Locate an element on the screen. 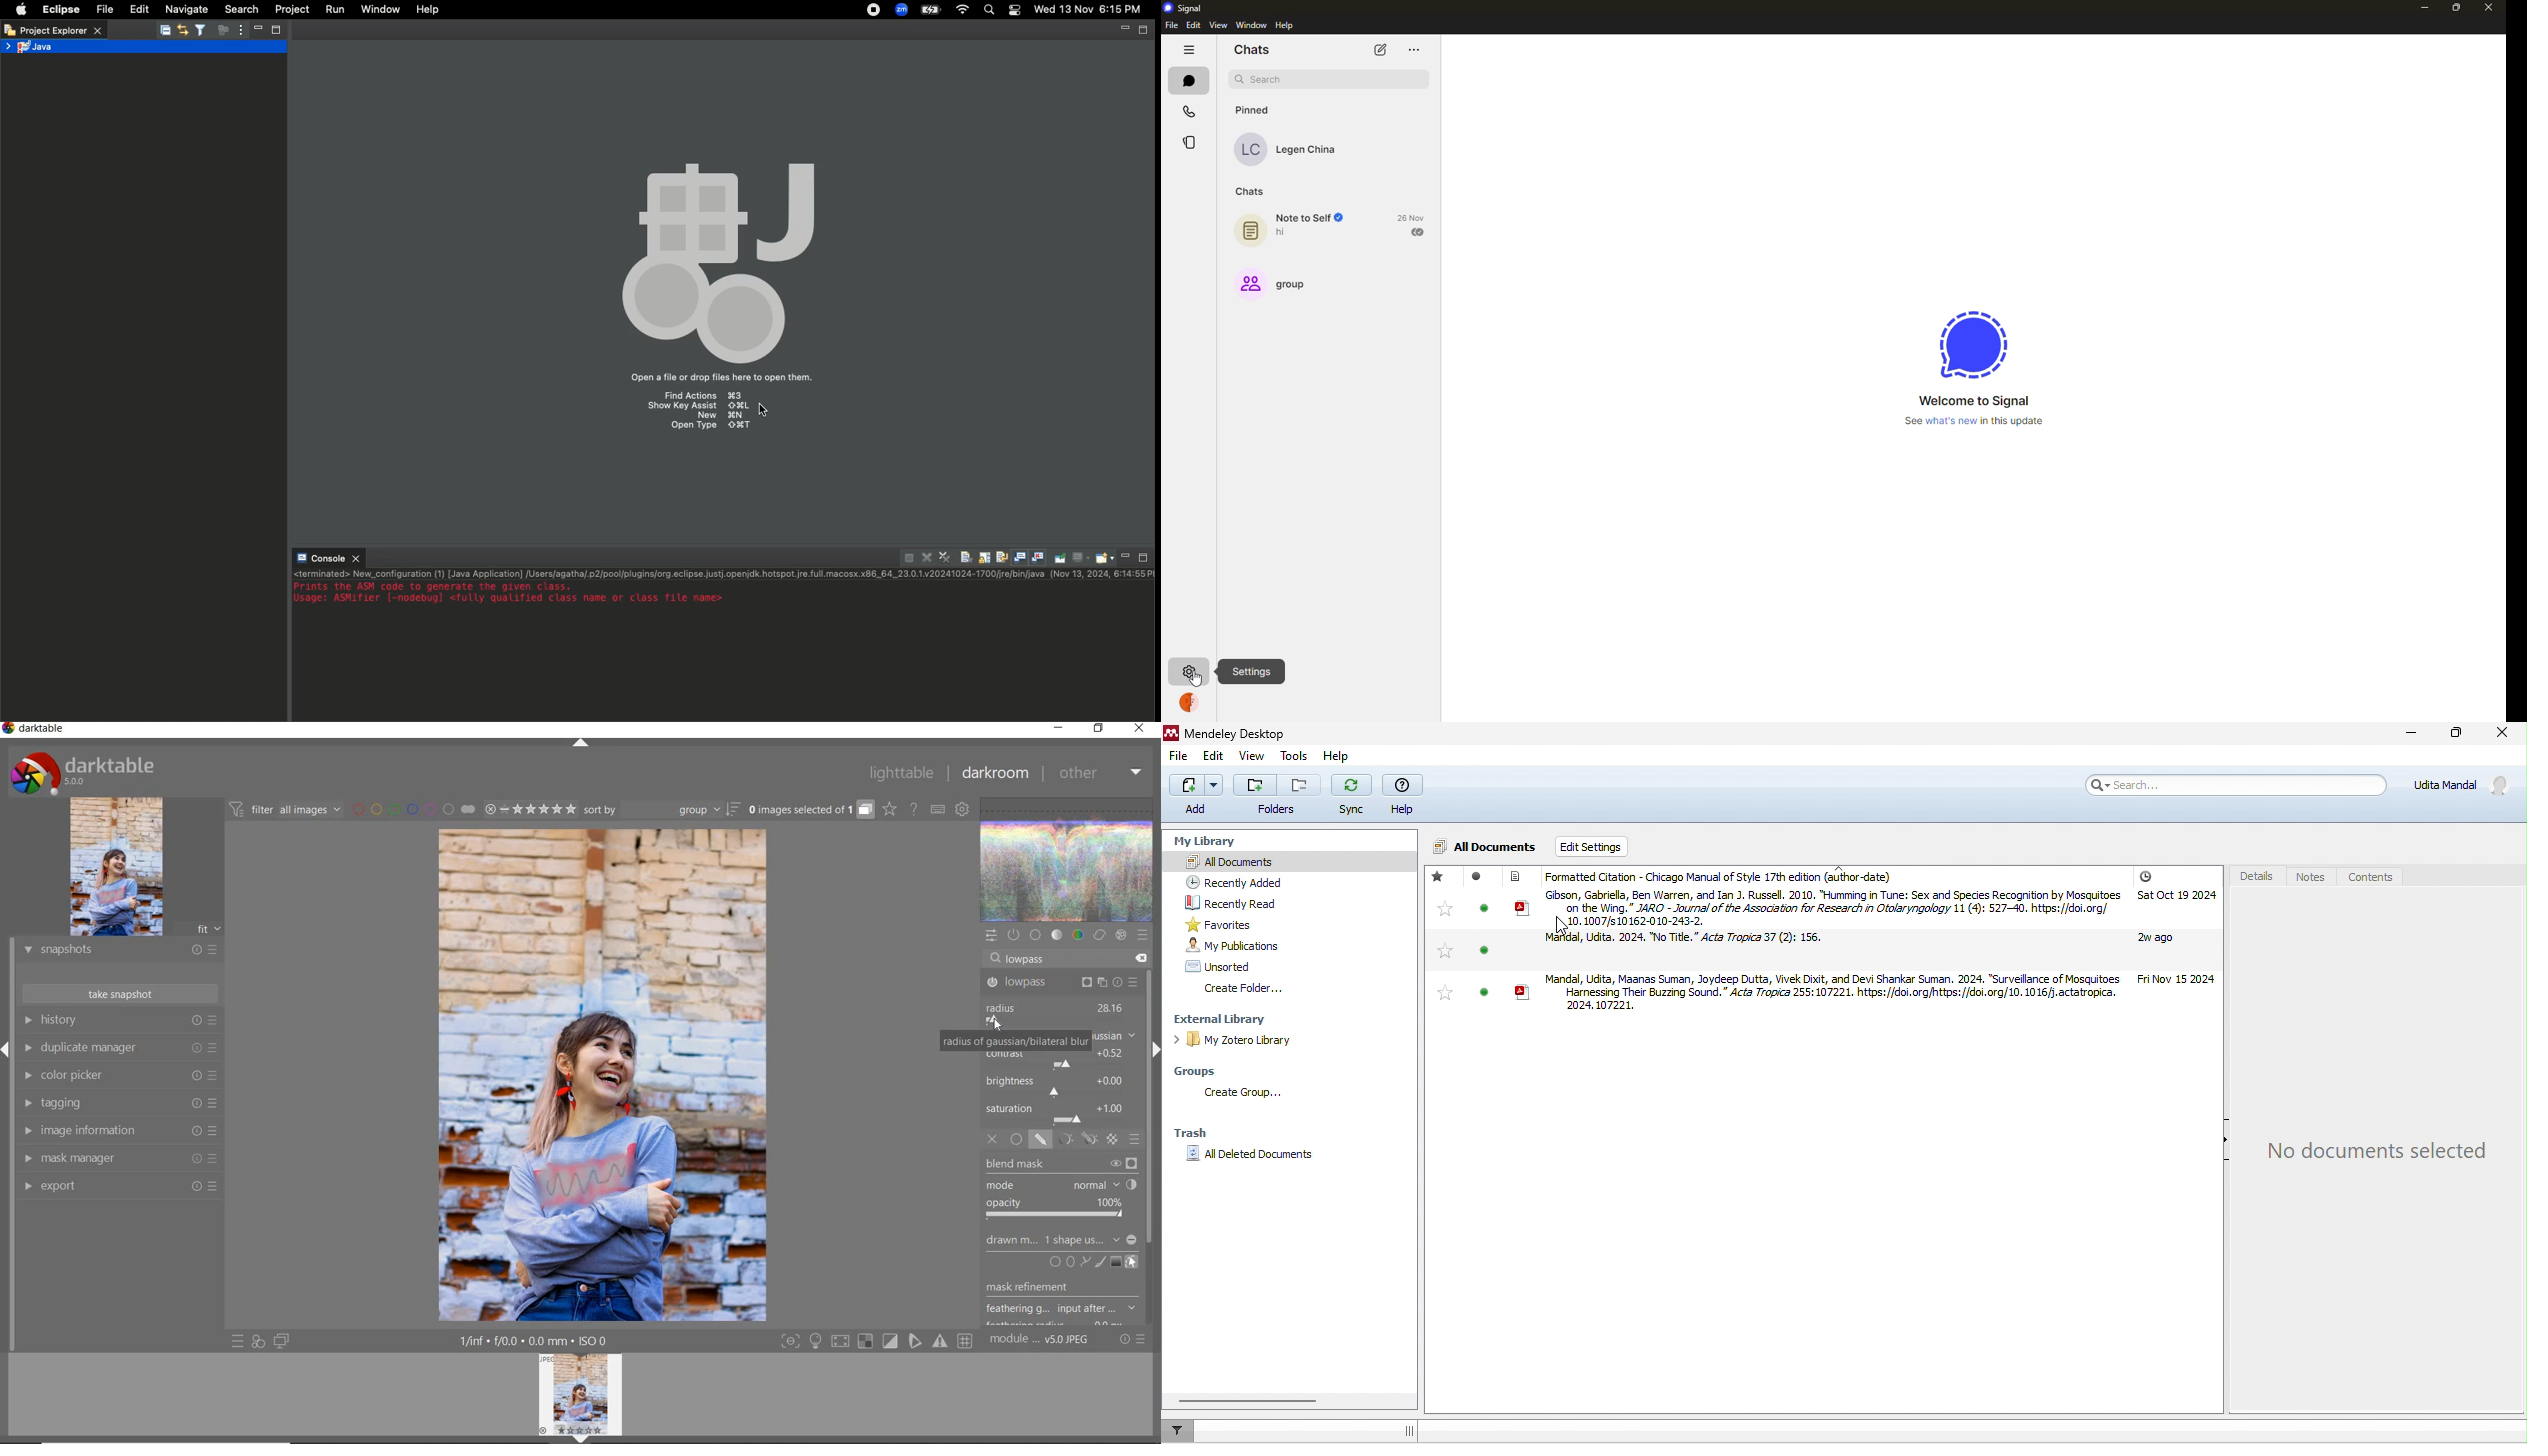  delete is located at coordinates (1139, 957).